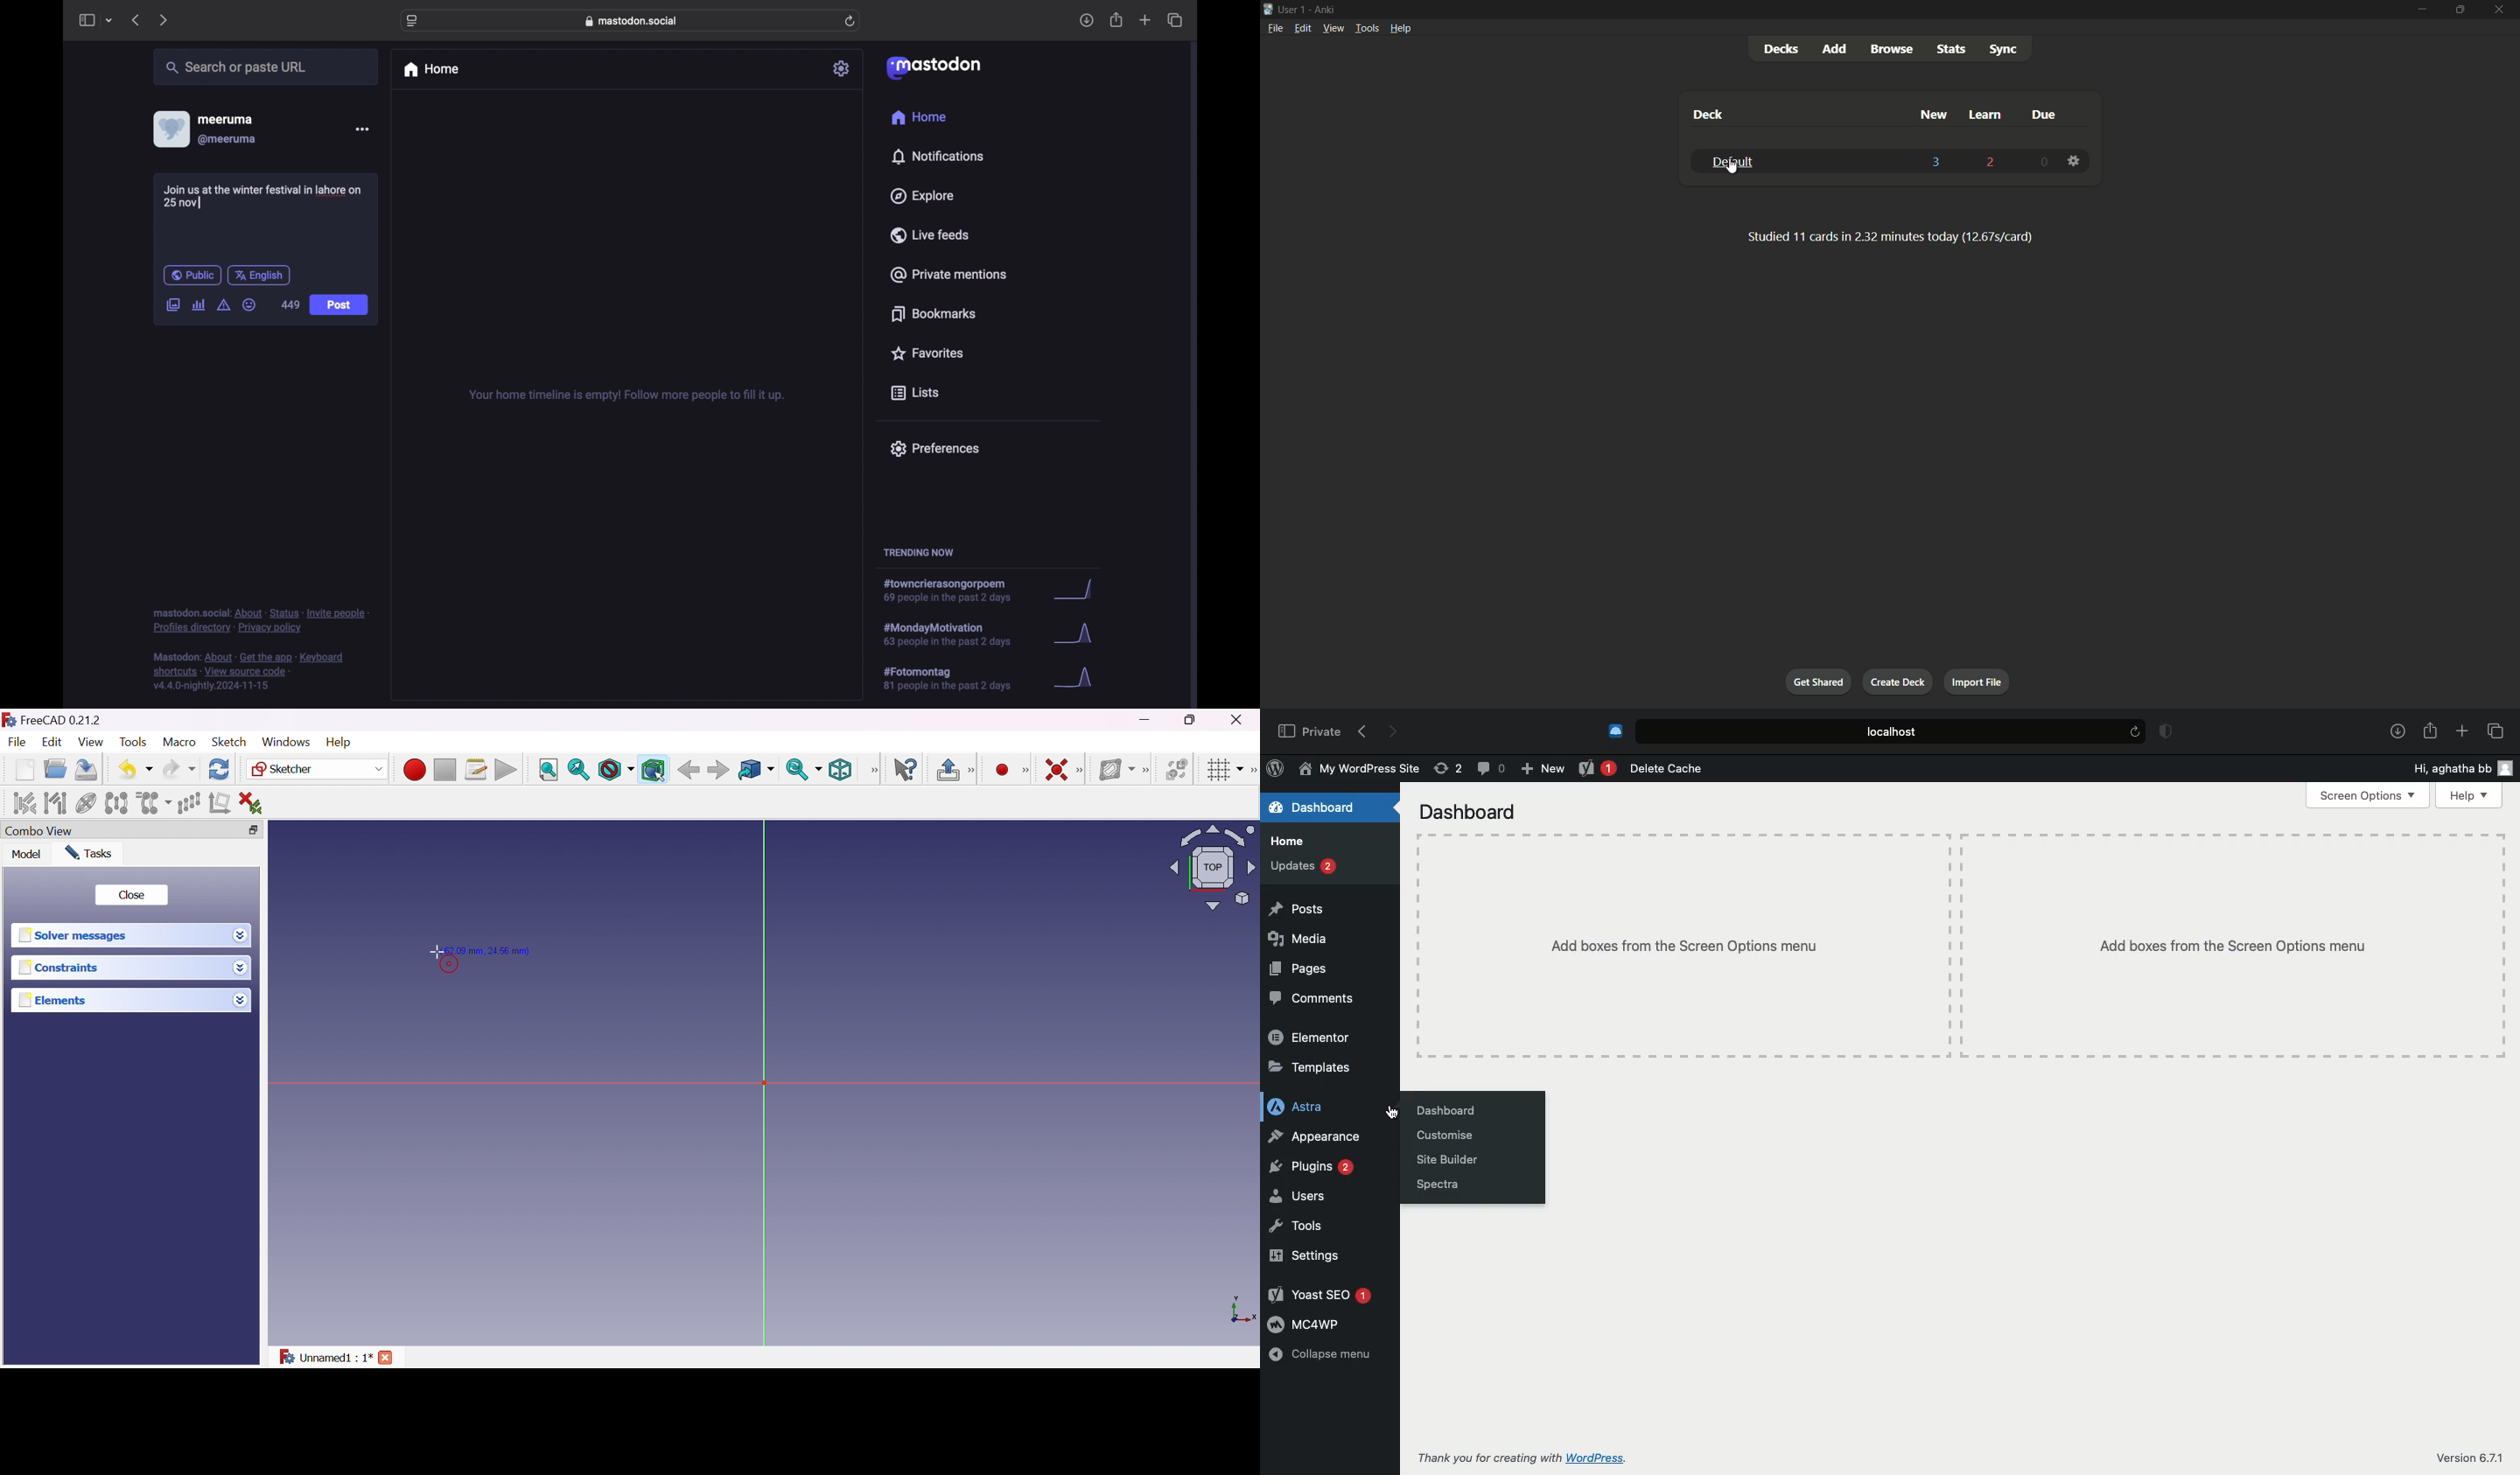 Image resolution: width=2520 pixels, height=1484 pixels. What do you see at coordinates (1268, 10) in the screenshot?
I see `app icon` at bounding box center [1268, 10].